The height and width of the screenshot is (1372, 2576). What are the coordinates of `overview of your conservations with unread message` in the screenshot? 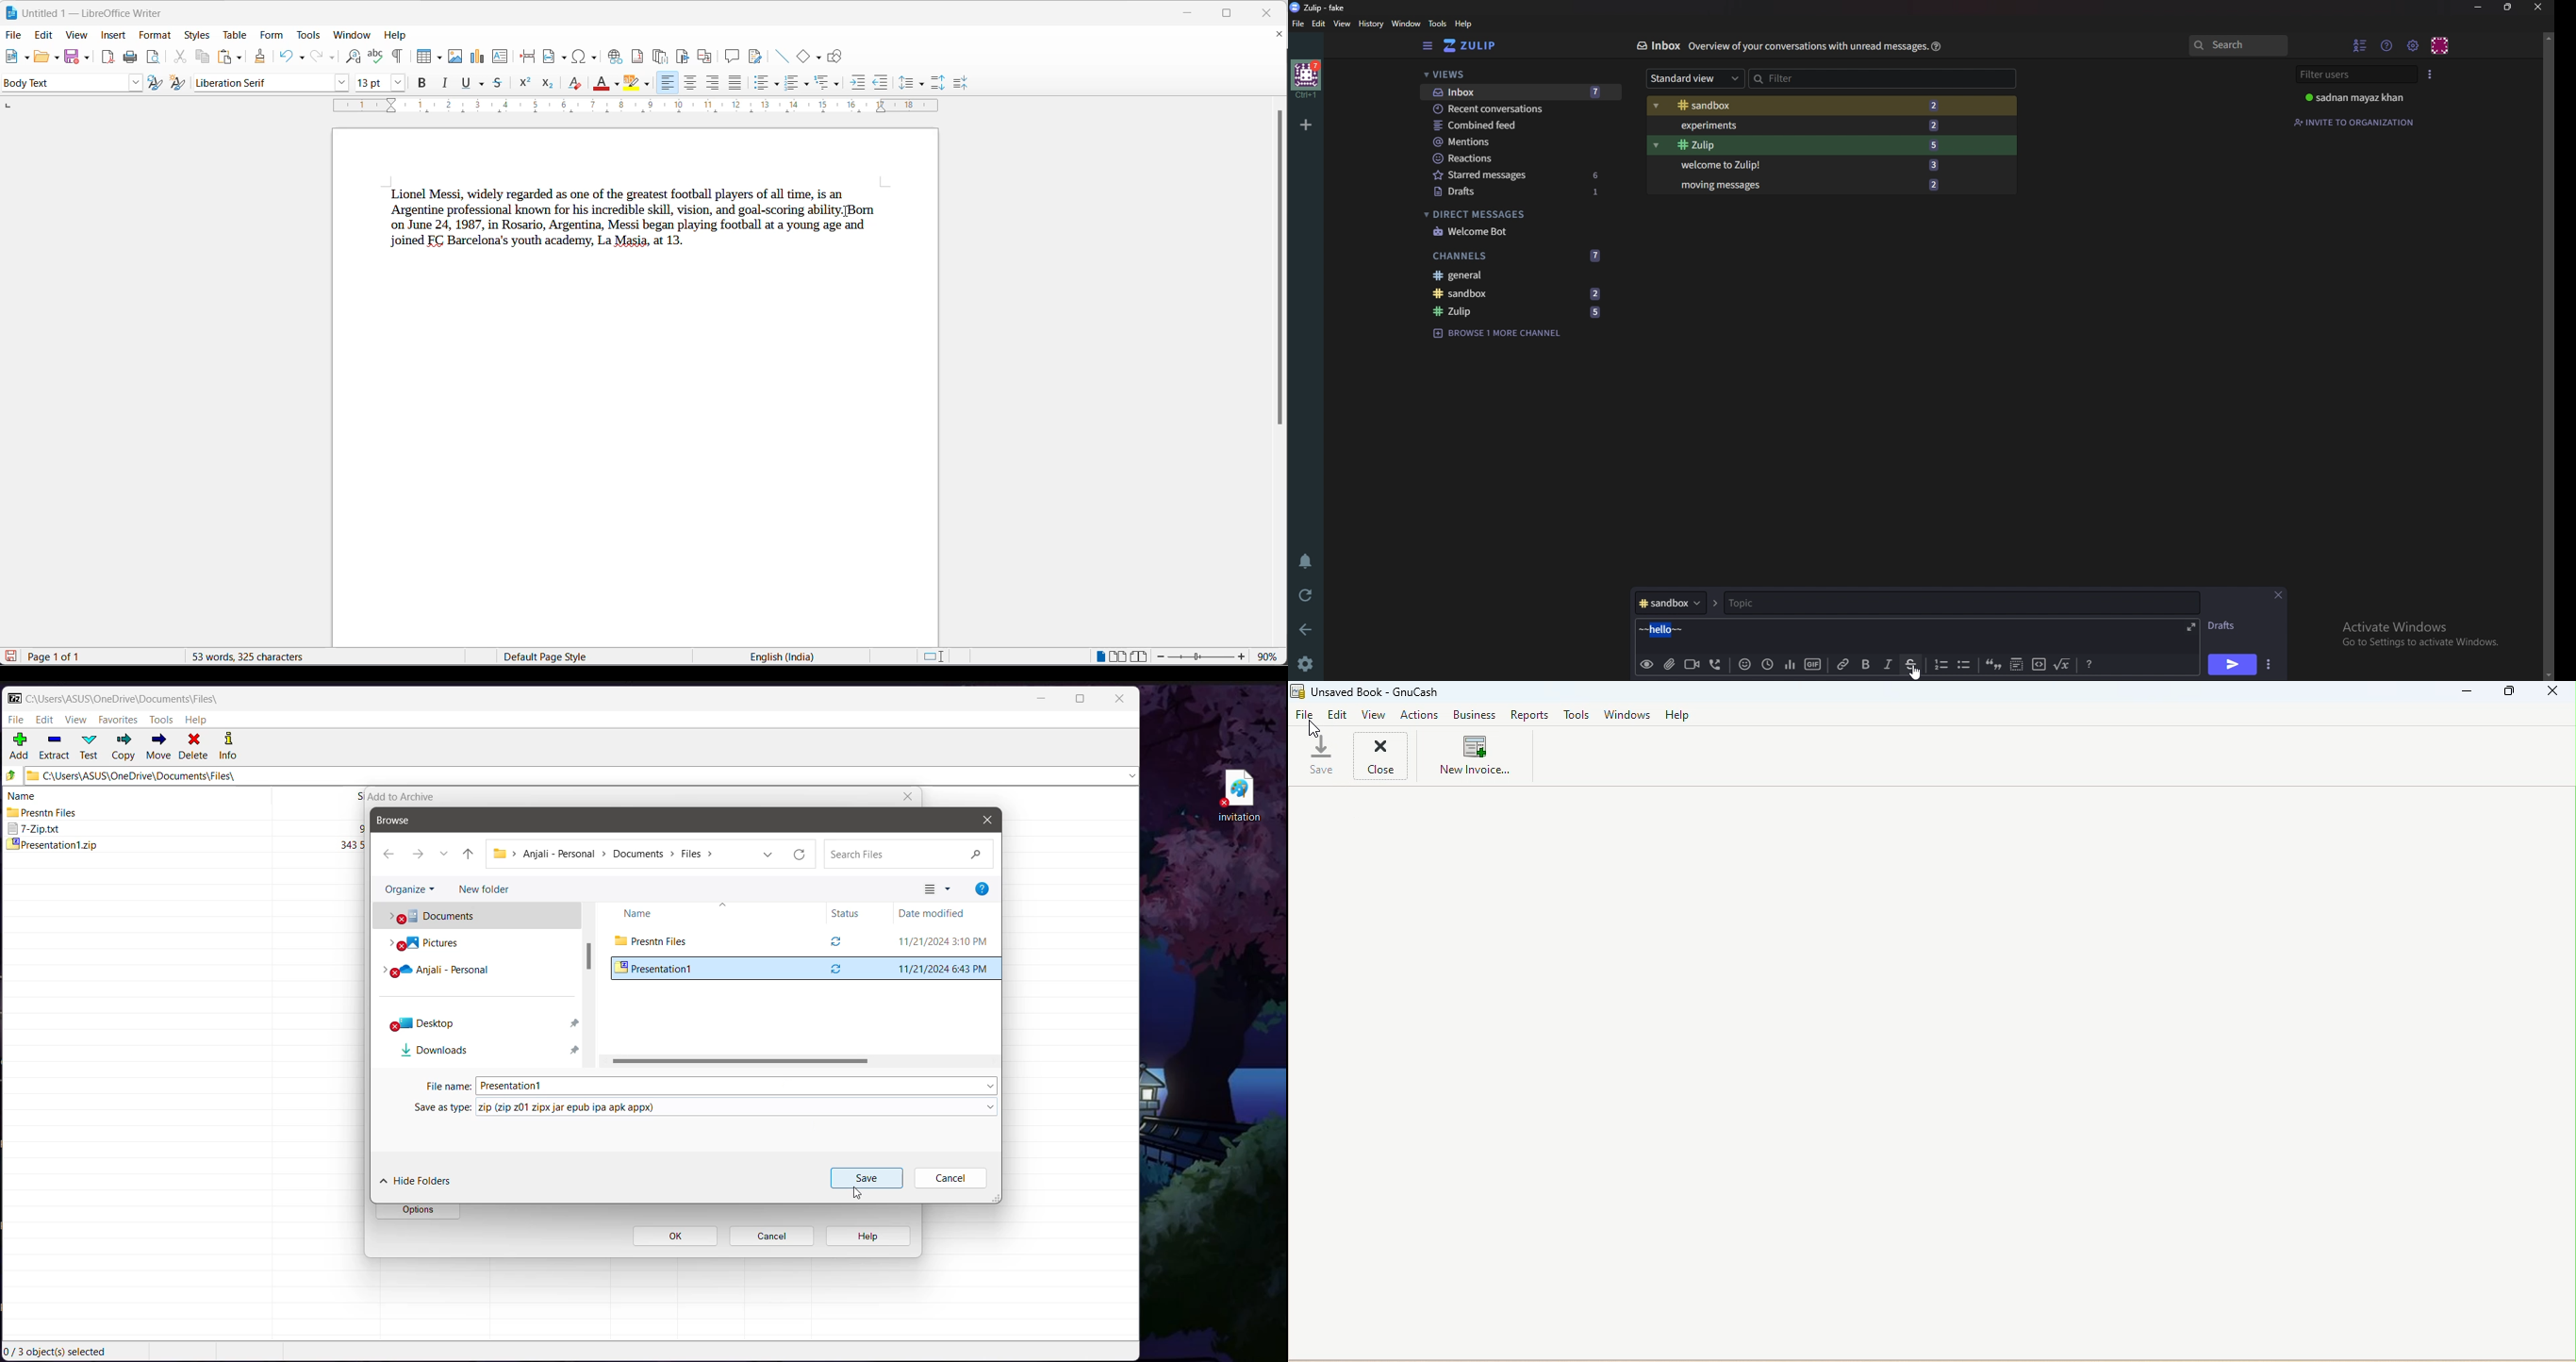 It's located at (1806, 48).